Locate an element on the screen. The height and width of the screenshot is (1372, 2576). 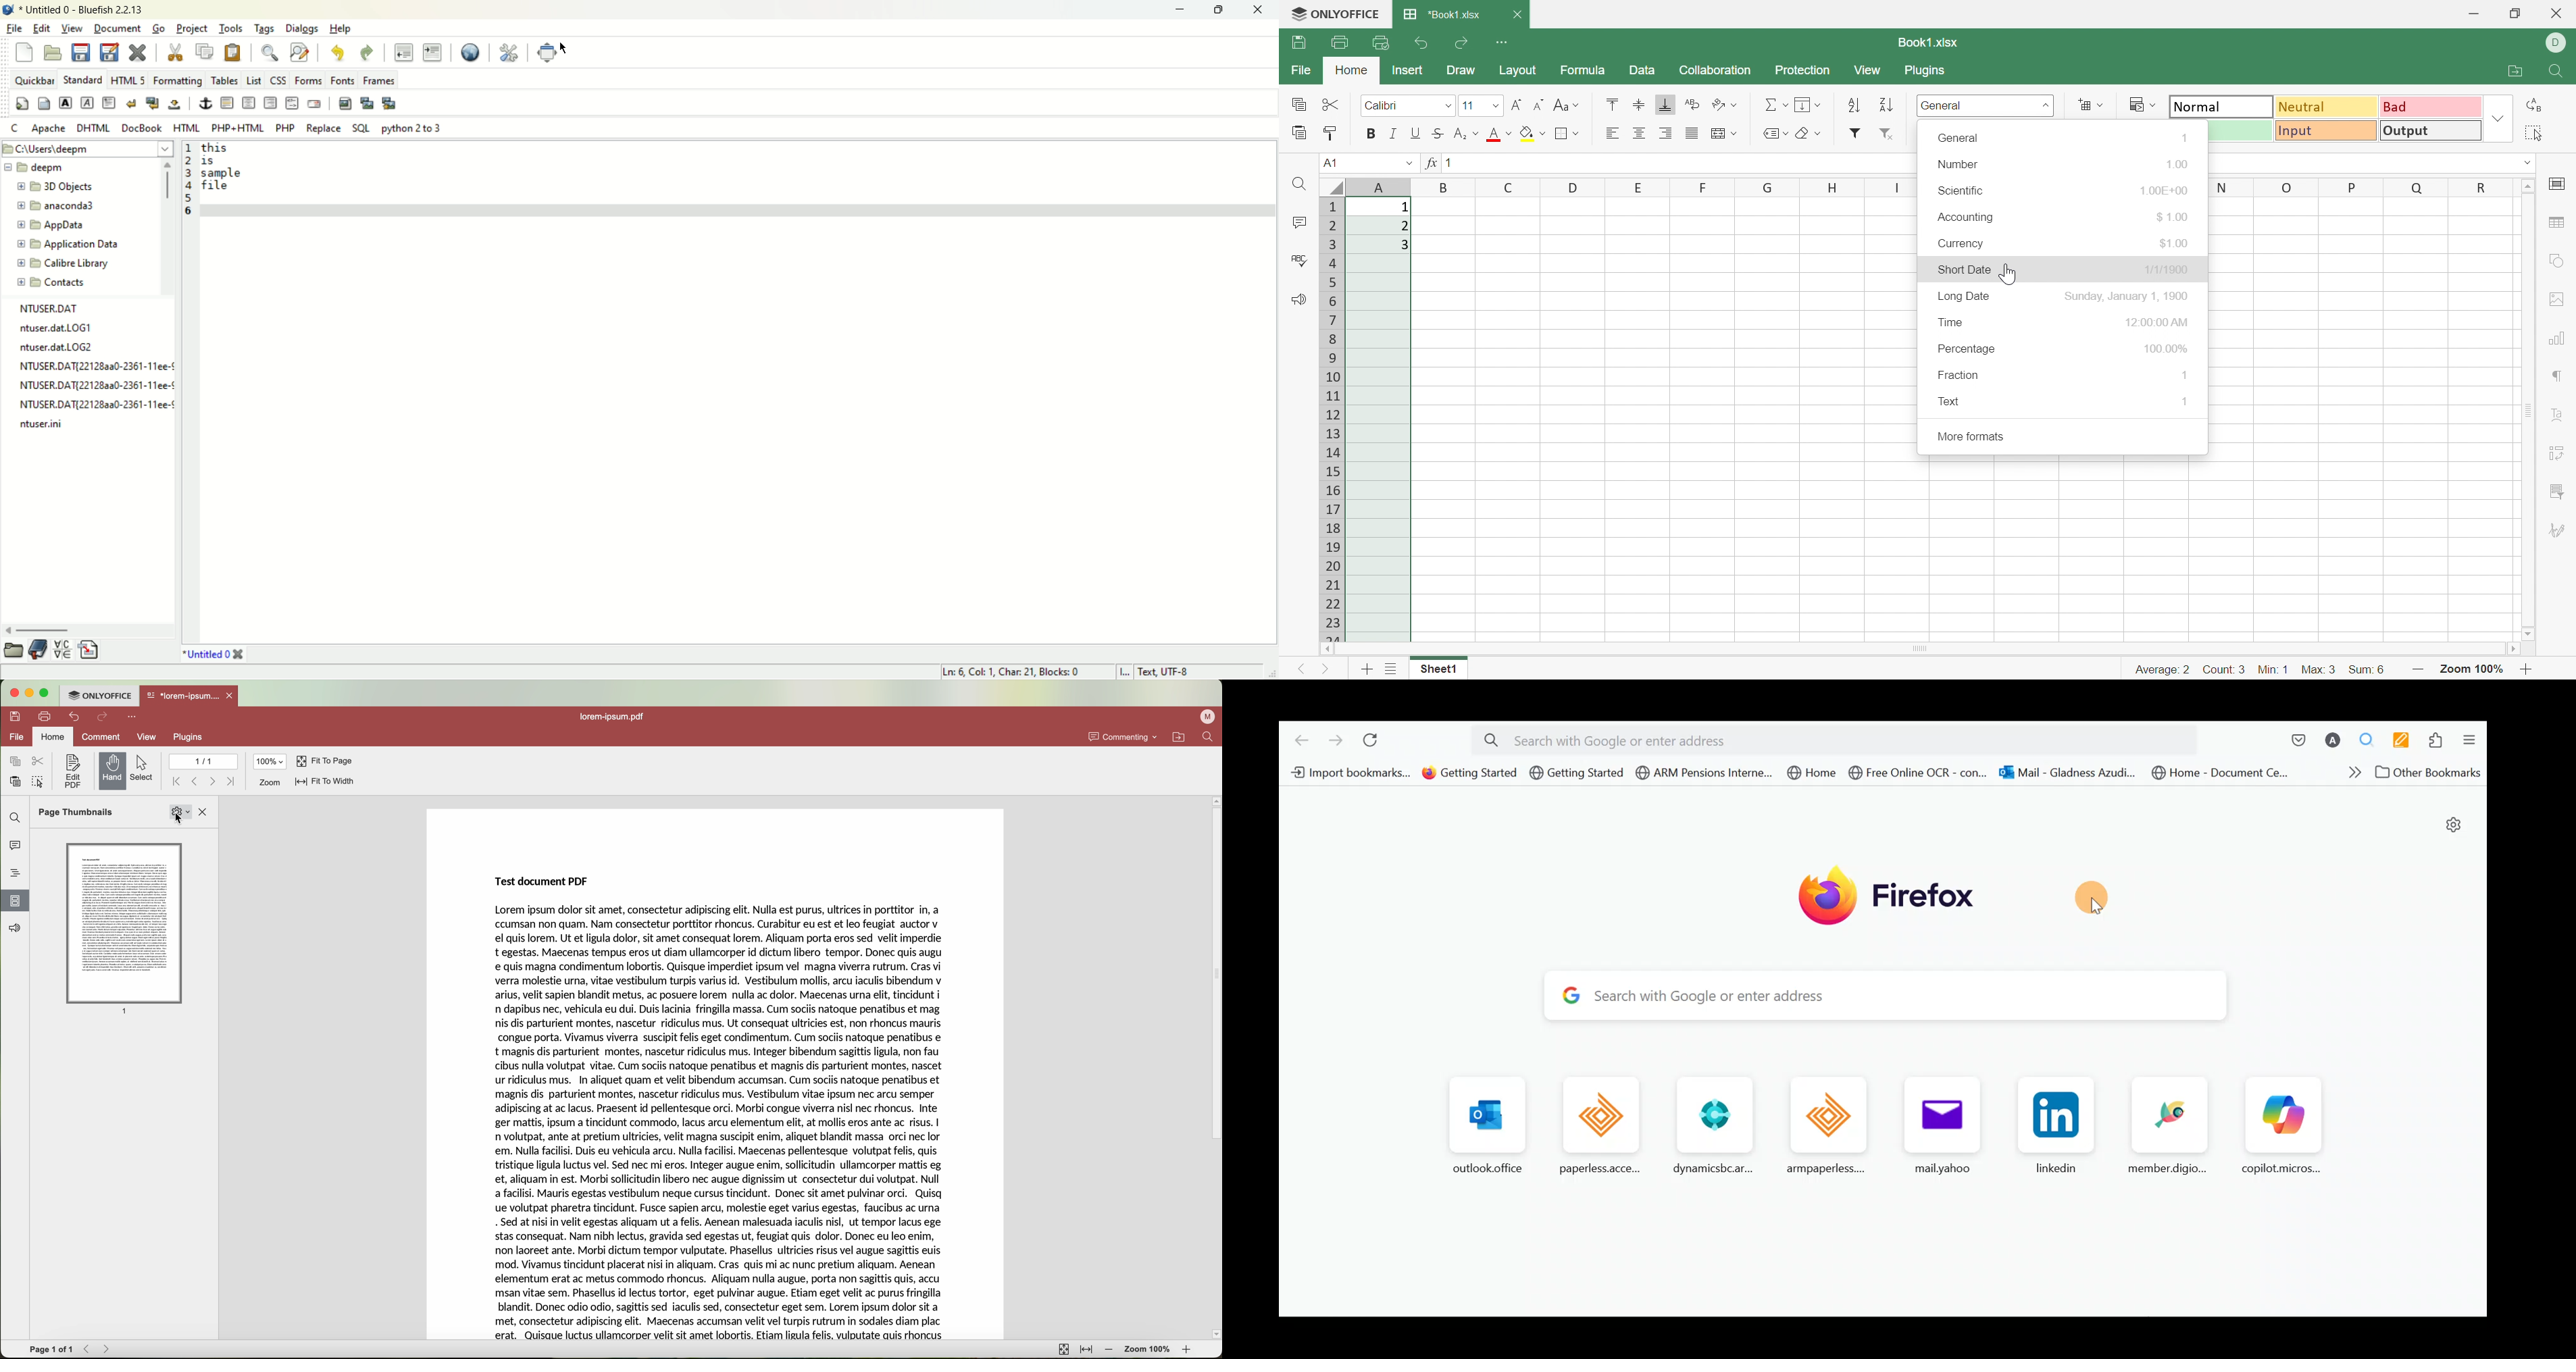
zoom in is located at coordinates (1190, 1351).